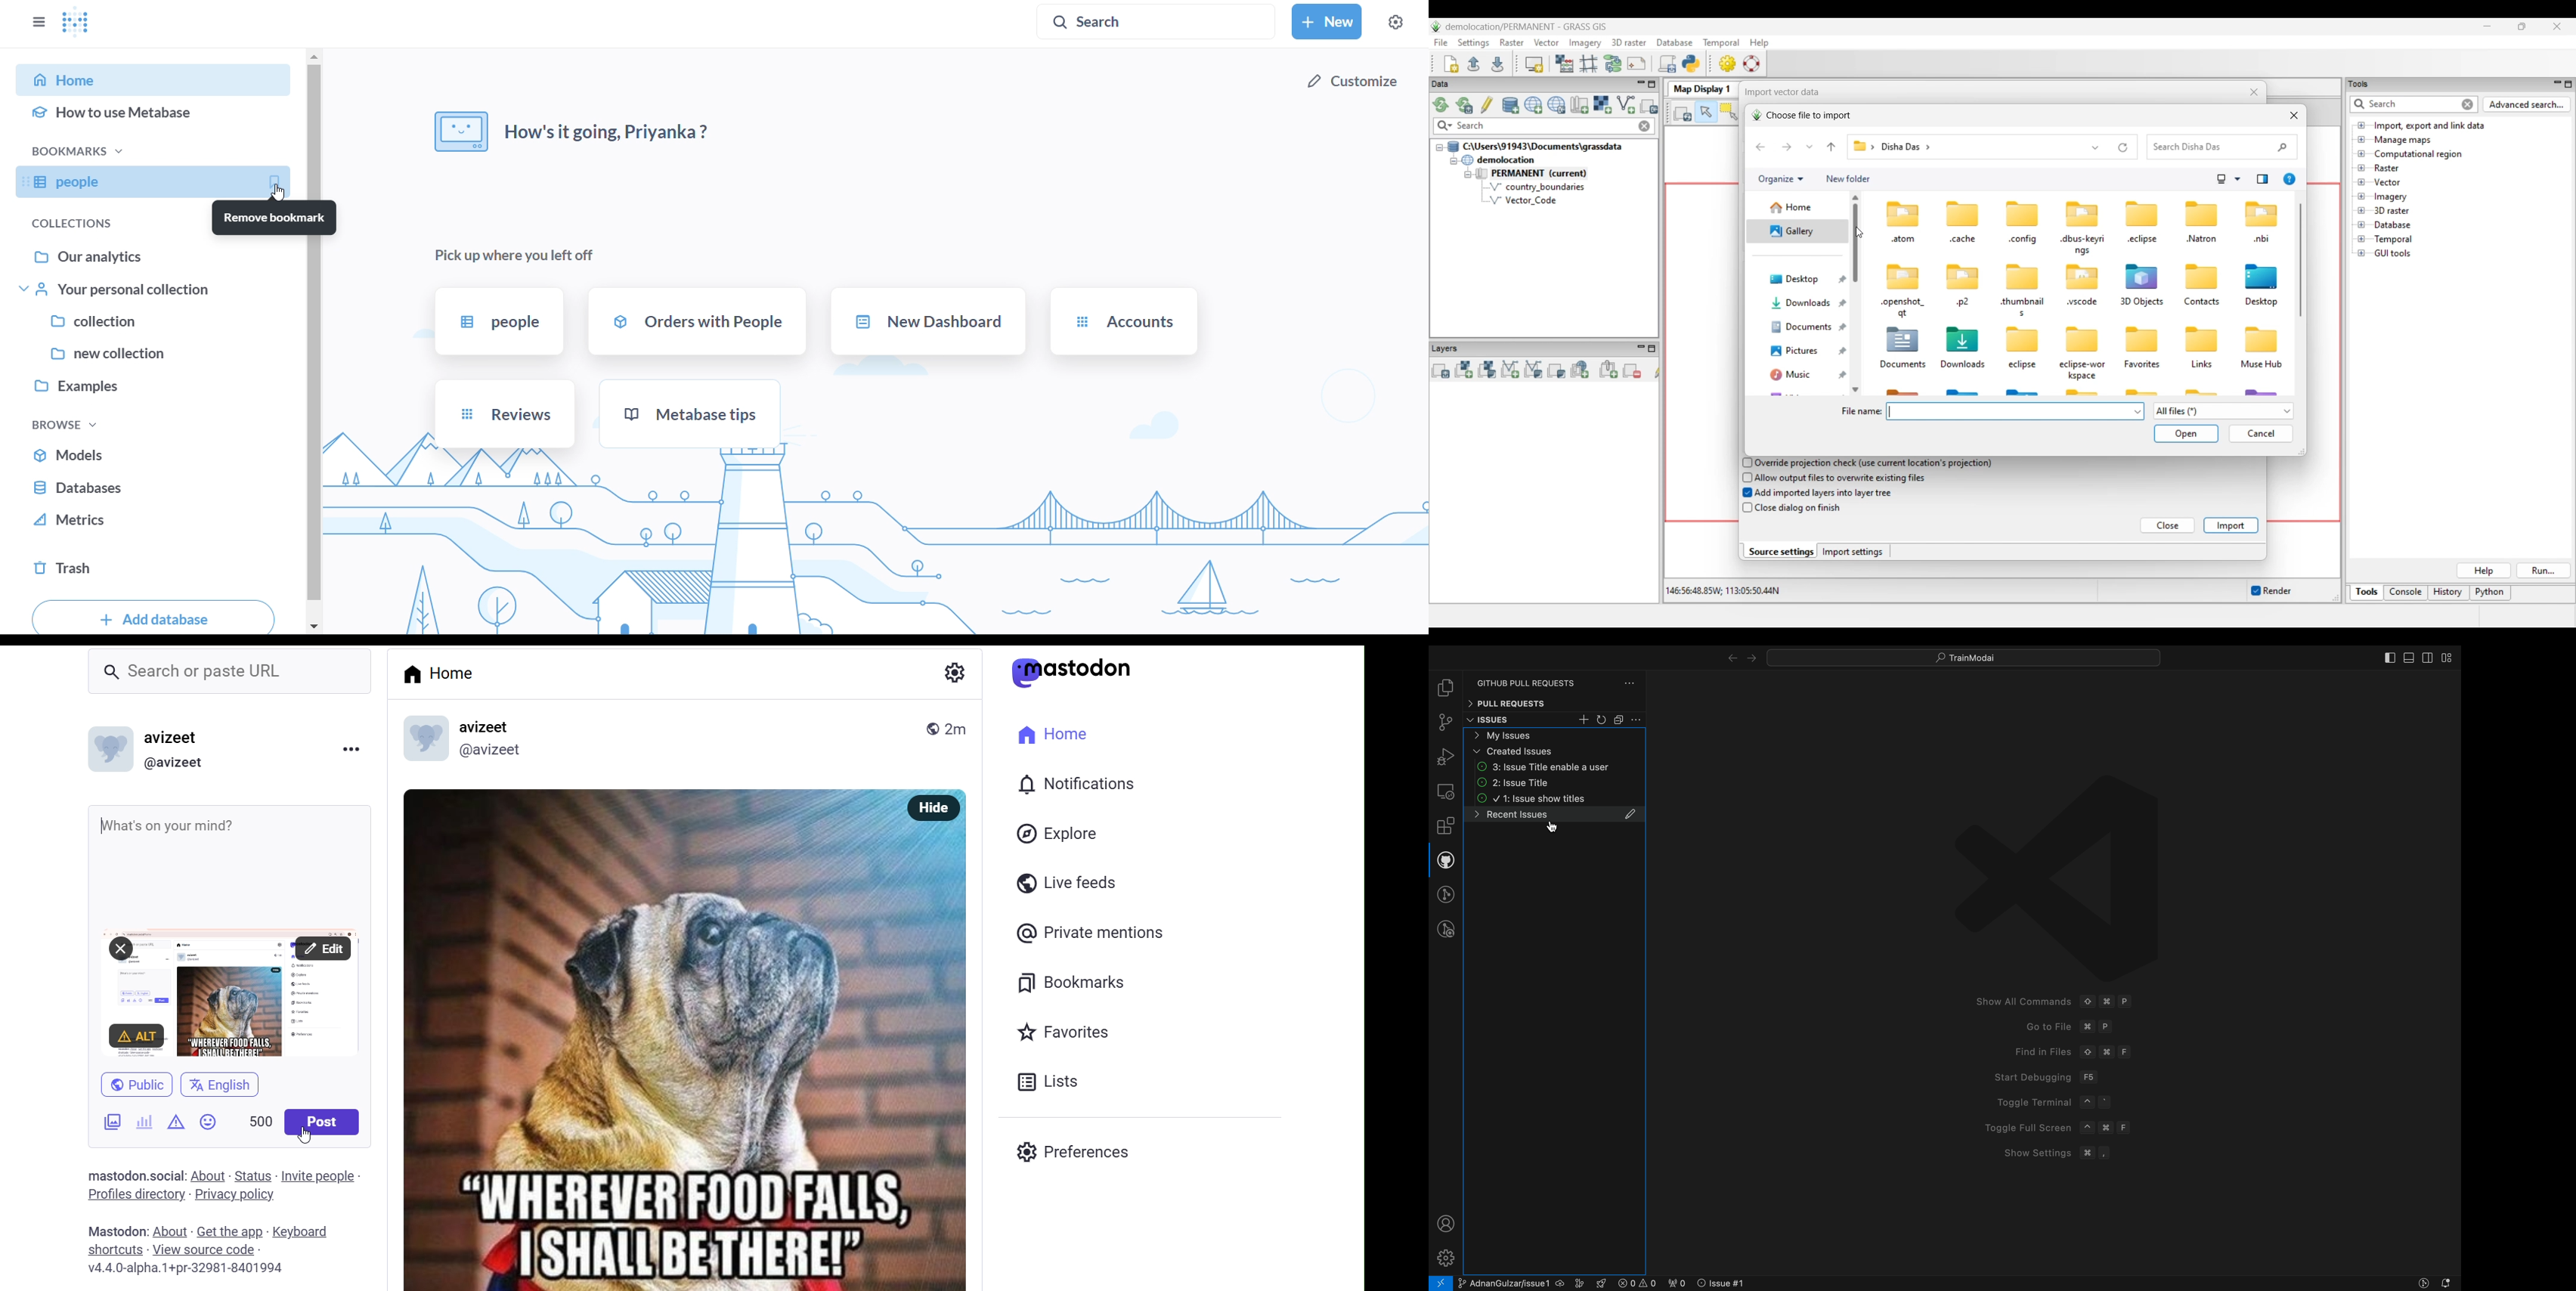  Describe the element at coordinates (1744, 493) in the screenshot. I see `checkbox` at that location.